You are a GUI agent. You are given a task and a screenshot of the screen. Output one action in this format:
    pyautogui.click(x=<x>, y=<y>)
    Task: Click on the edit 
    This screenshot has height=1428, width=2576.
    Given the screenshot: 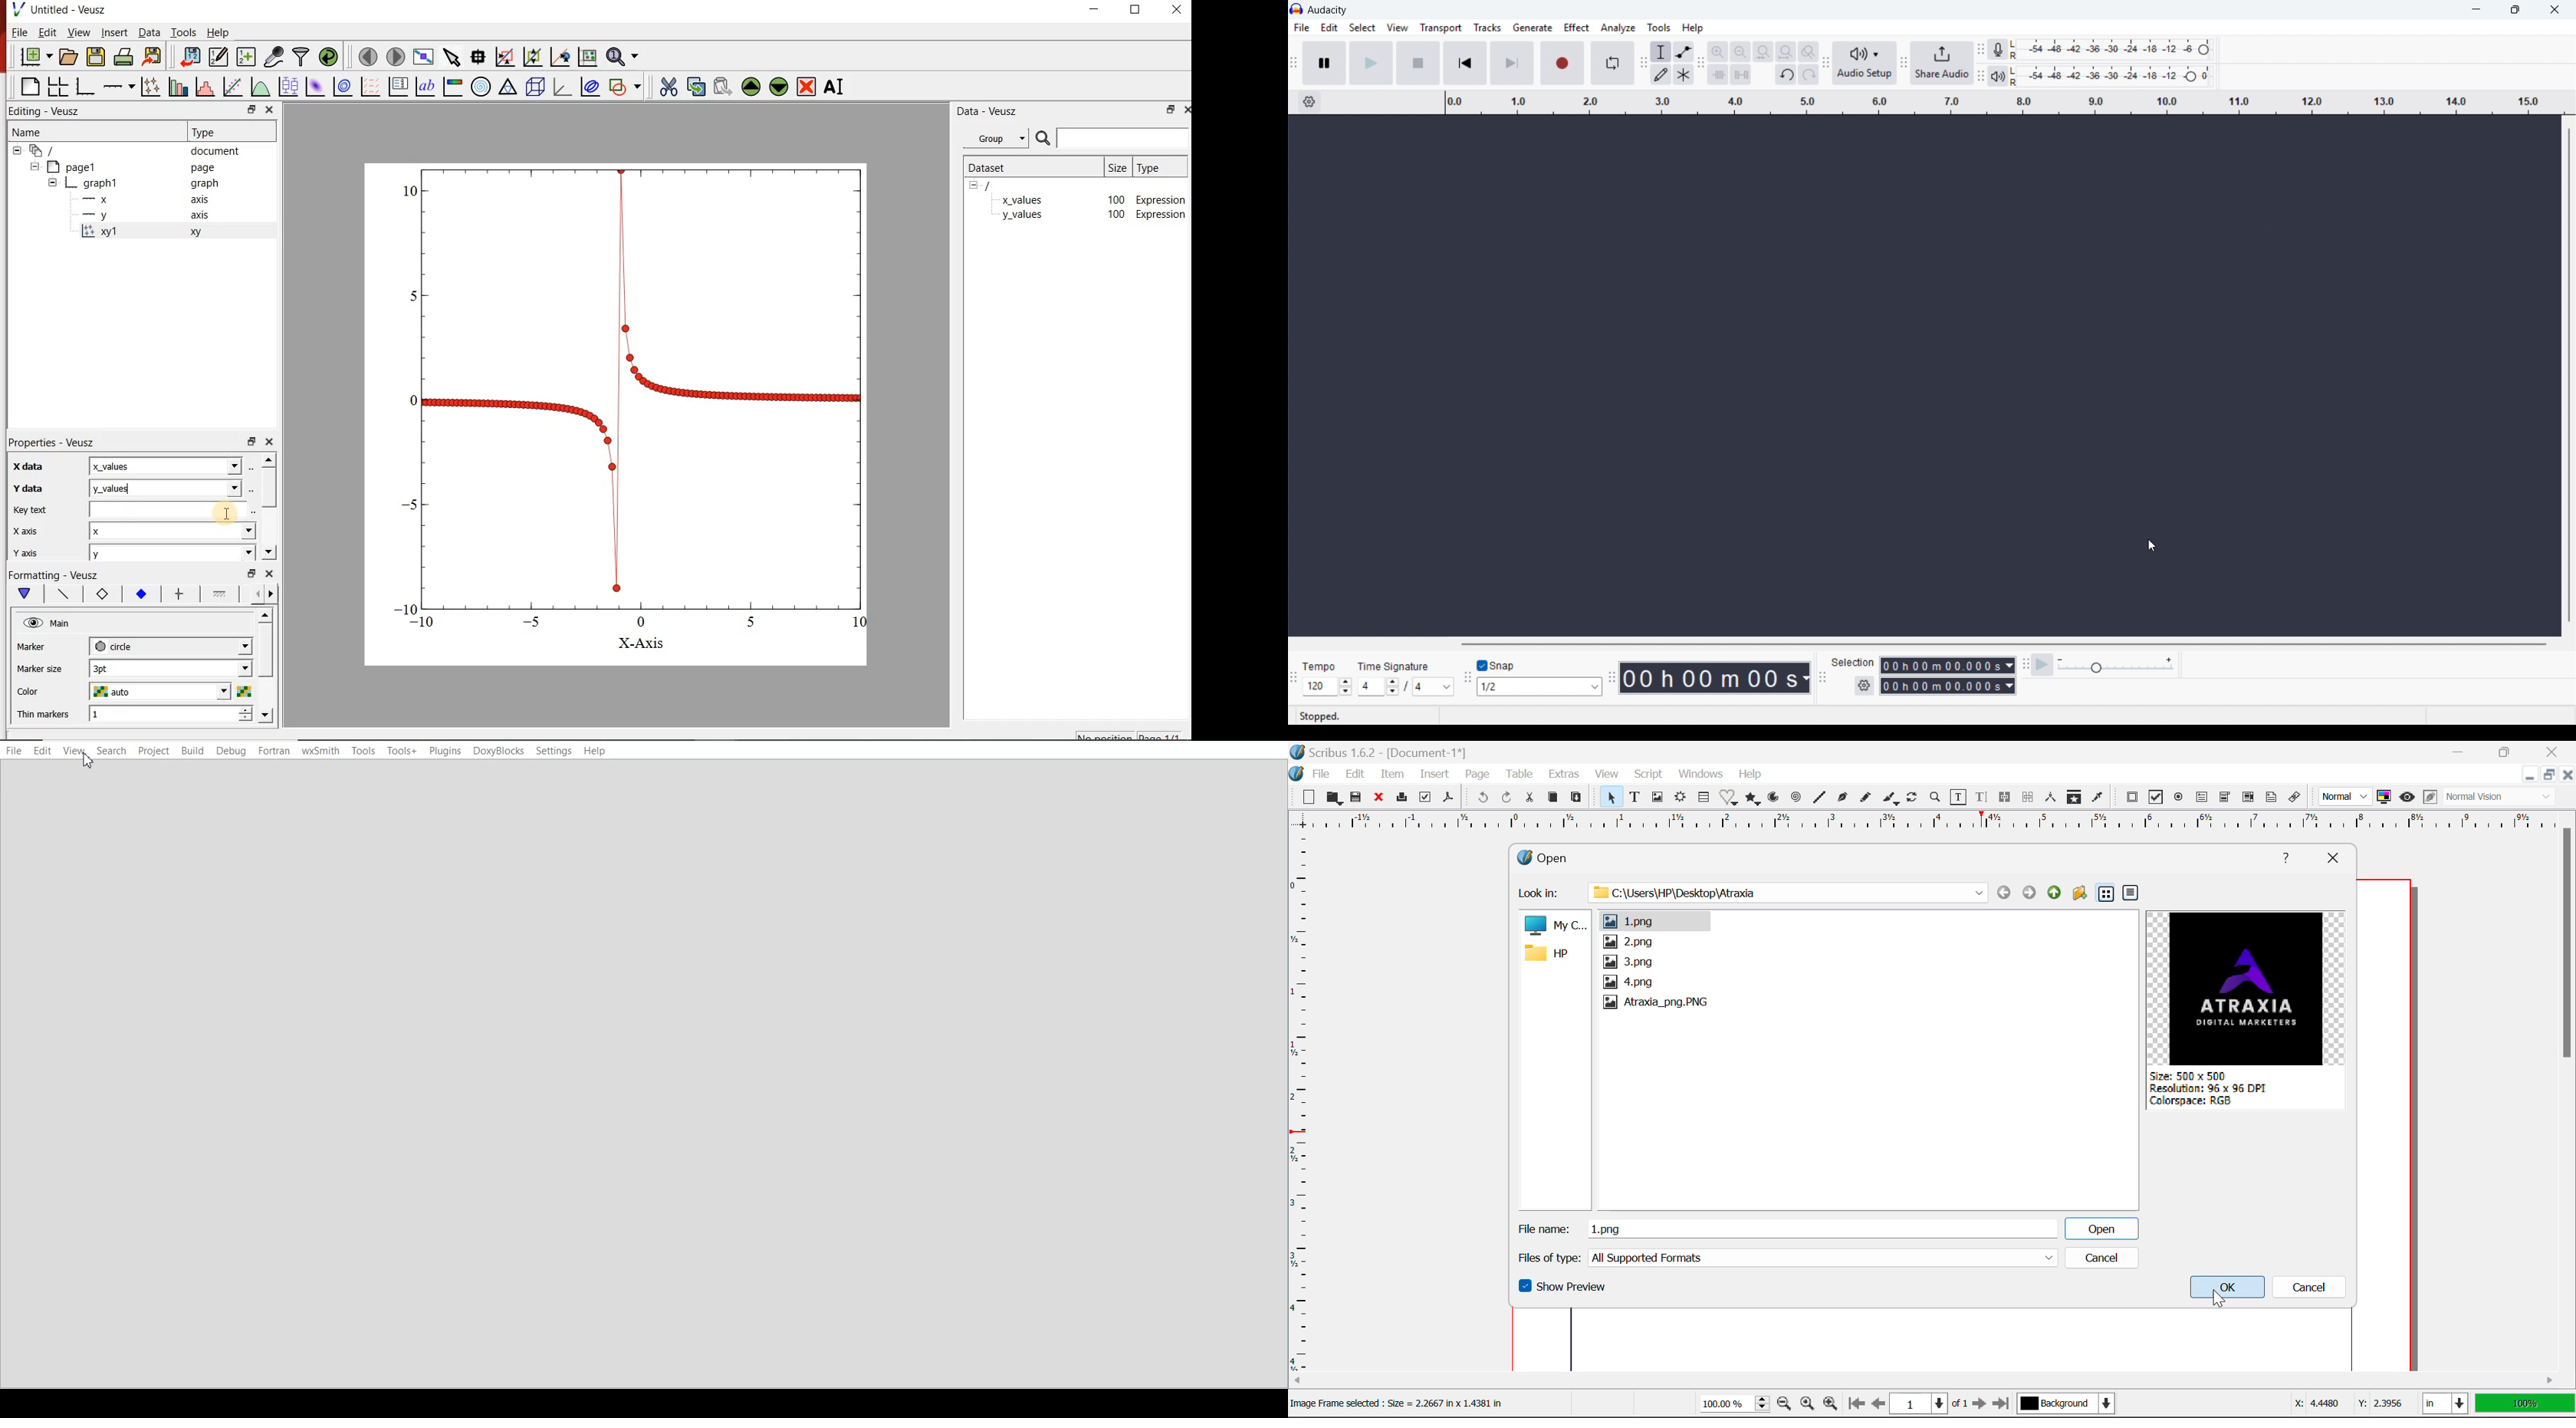 What is the action you would take?
    pyautogui.click(x=49, y=32)
    